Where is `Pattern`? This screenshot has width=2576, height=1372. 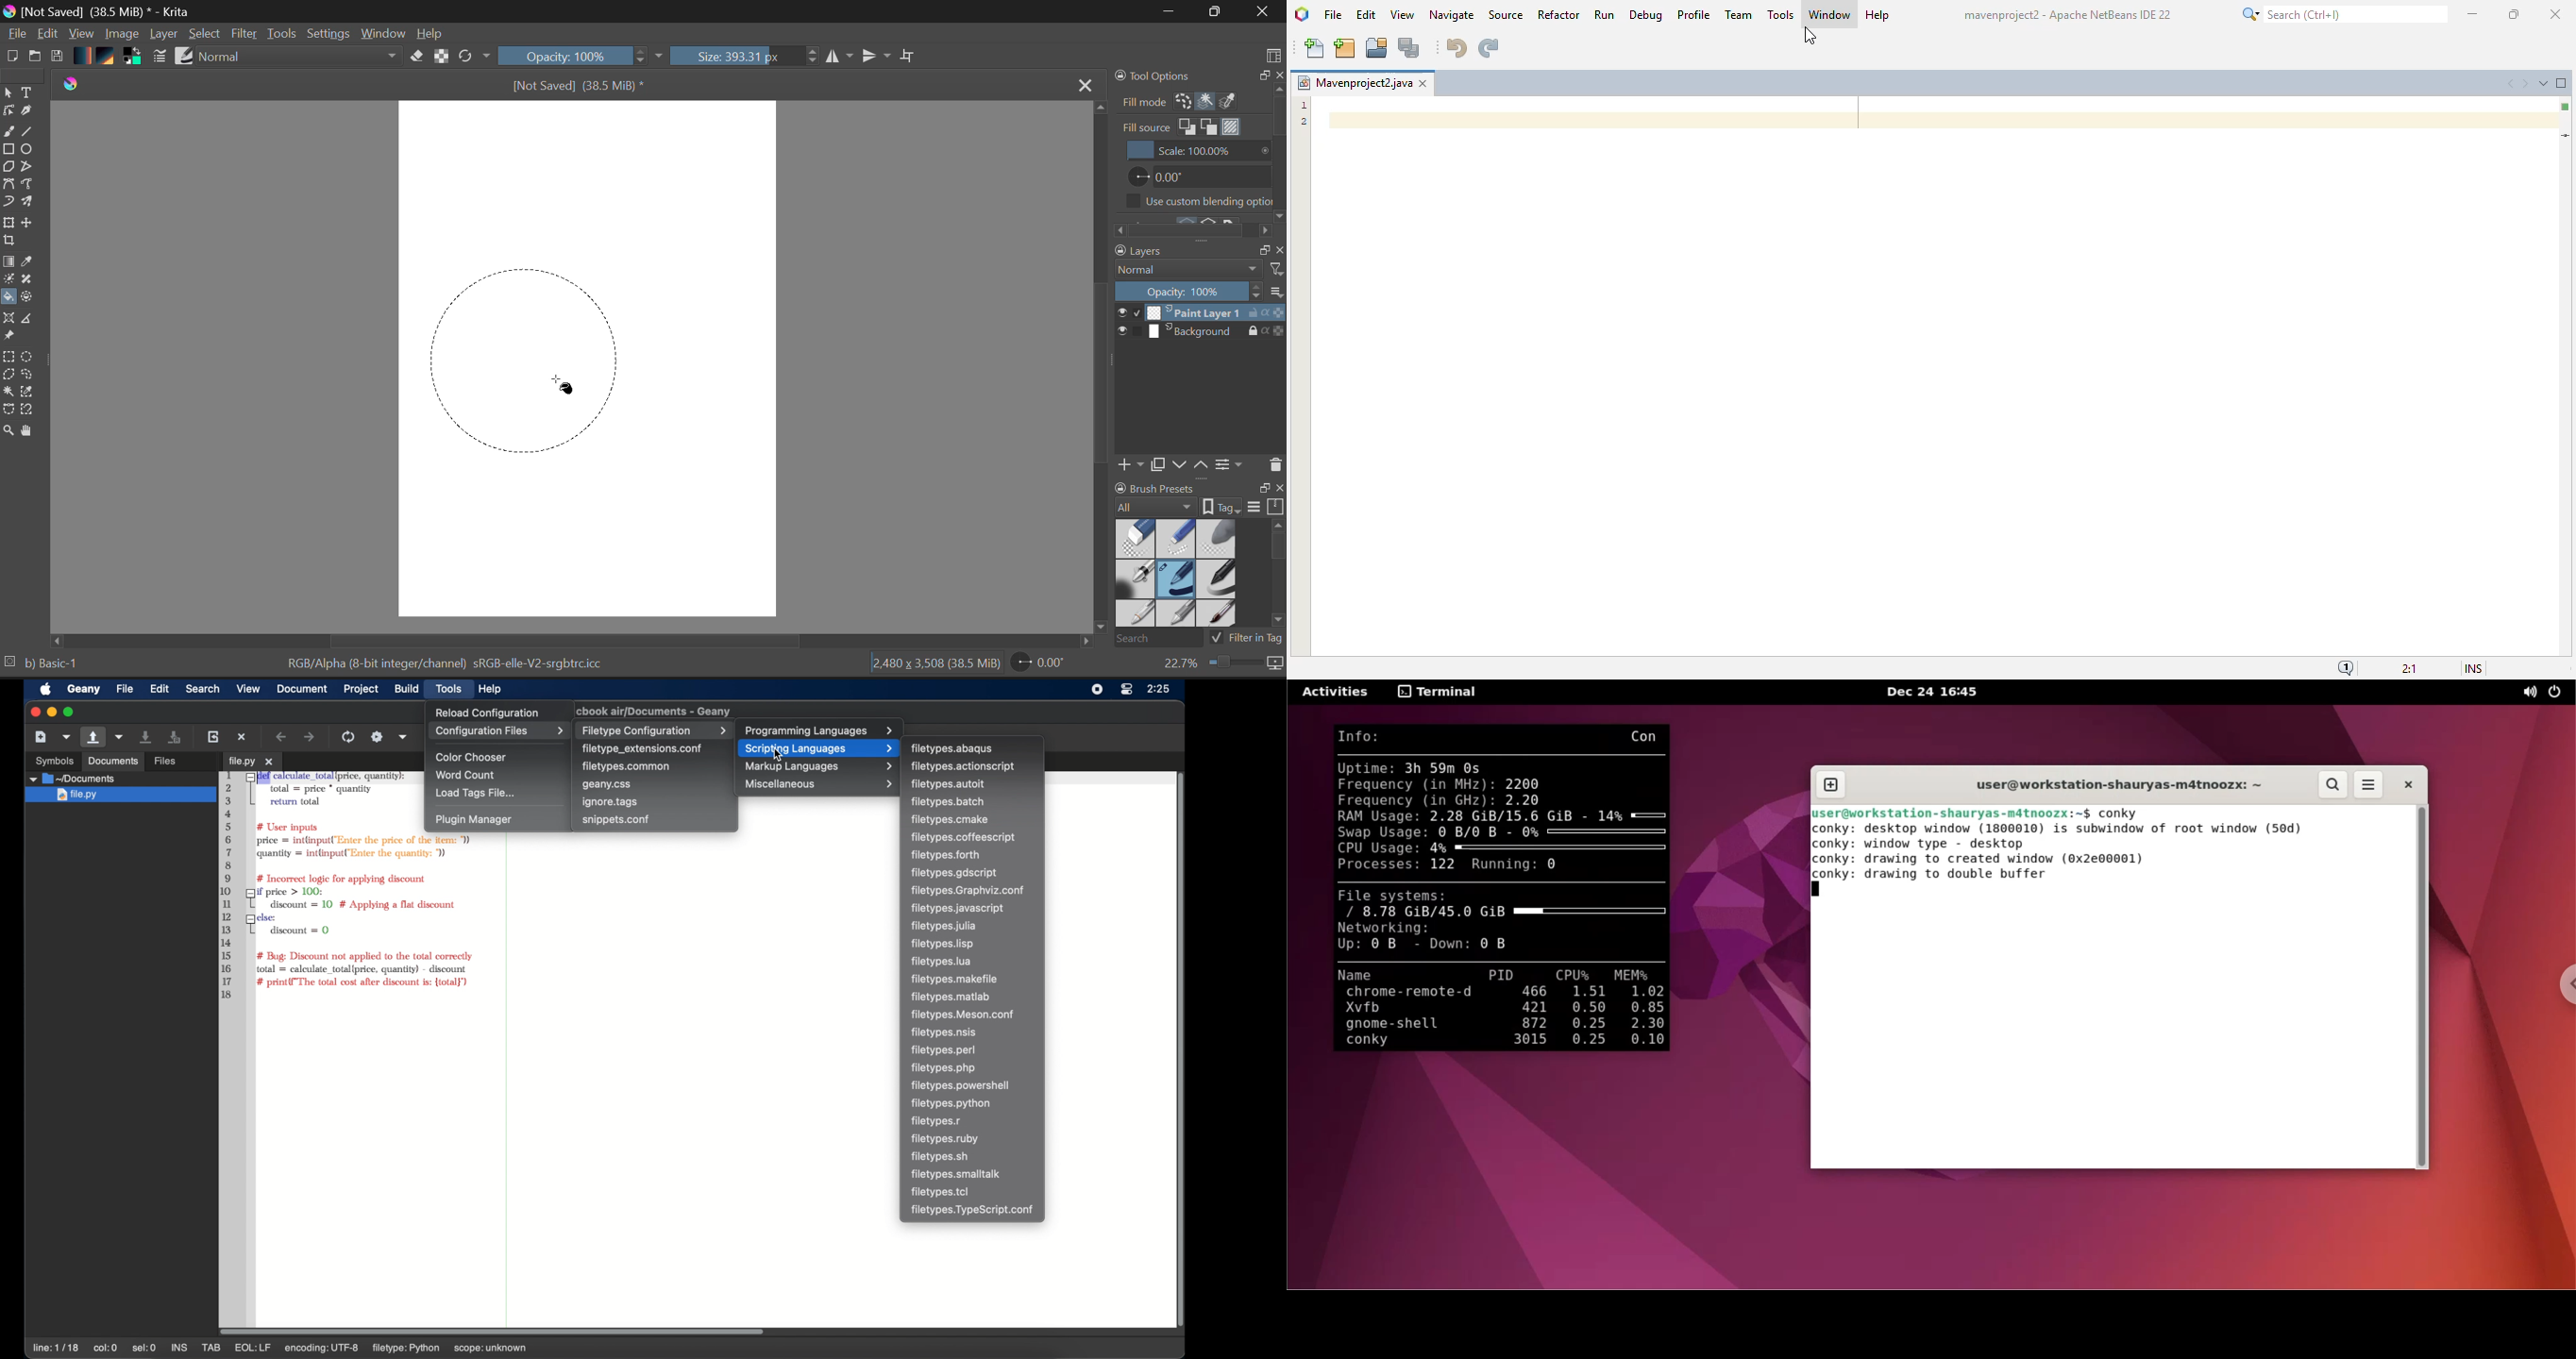
Pattern is located at coordinates (108, 57).